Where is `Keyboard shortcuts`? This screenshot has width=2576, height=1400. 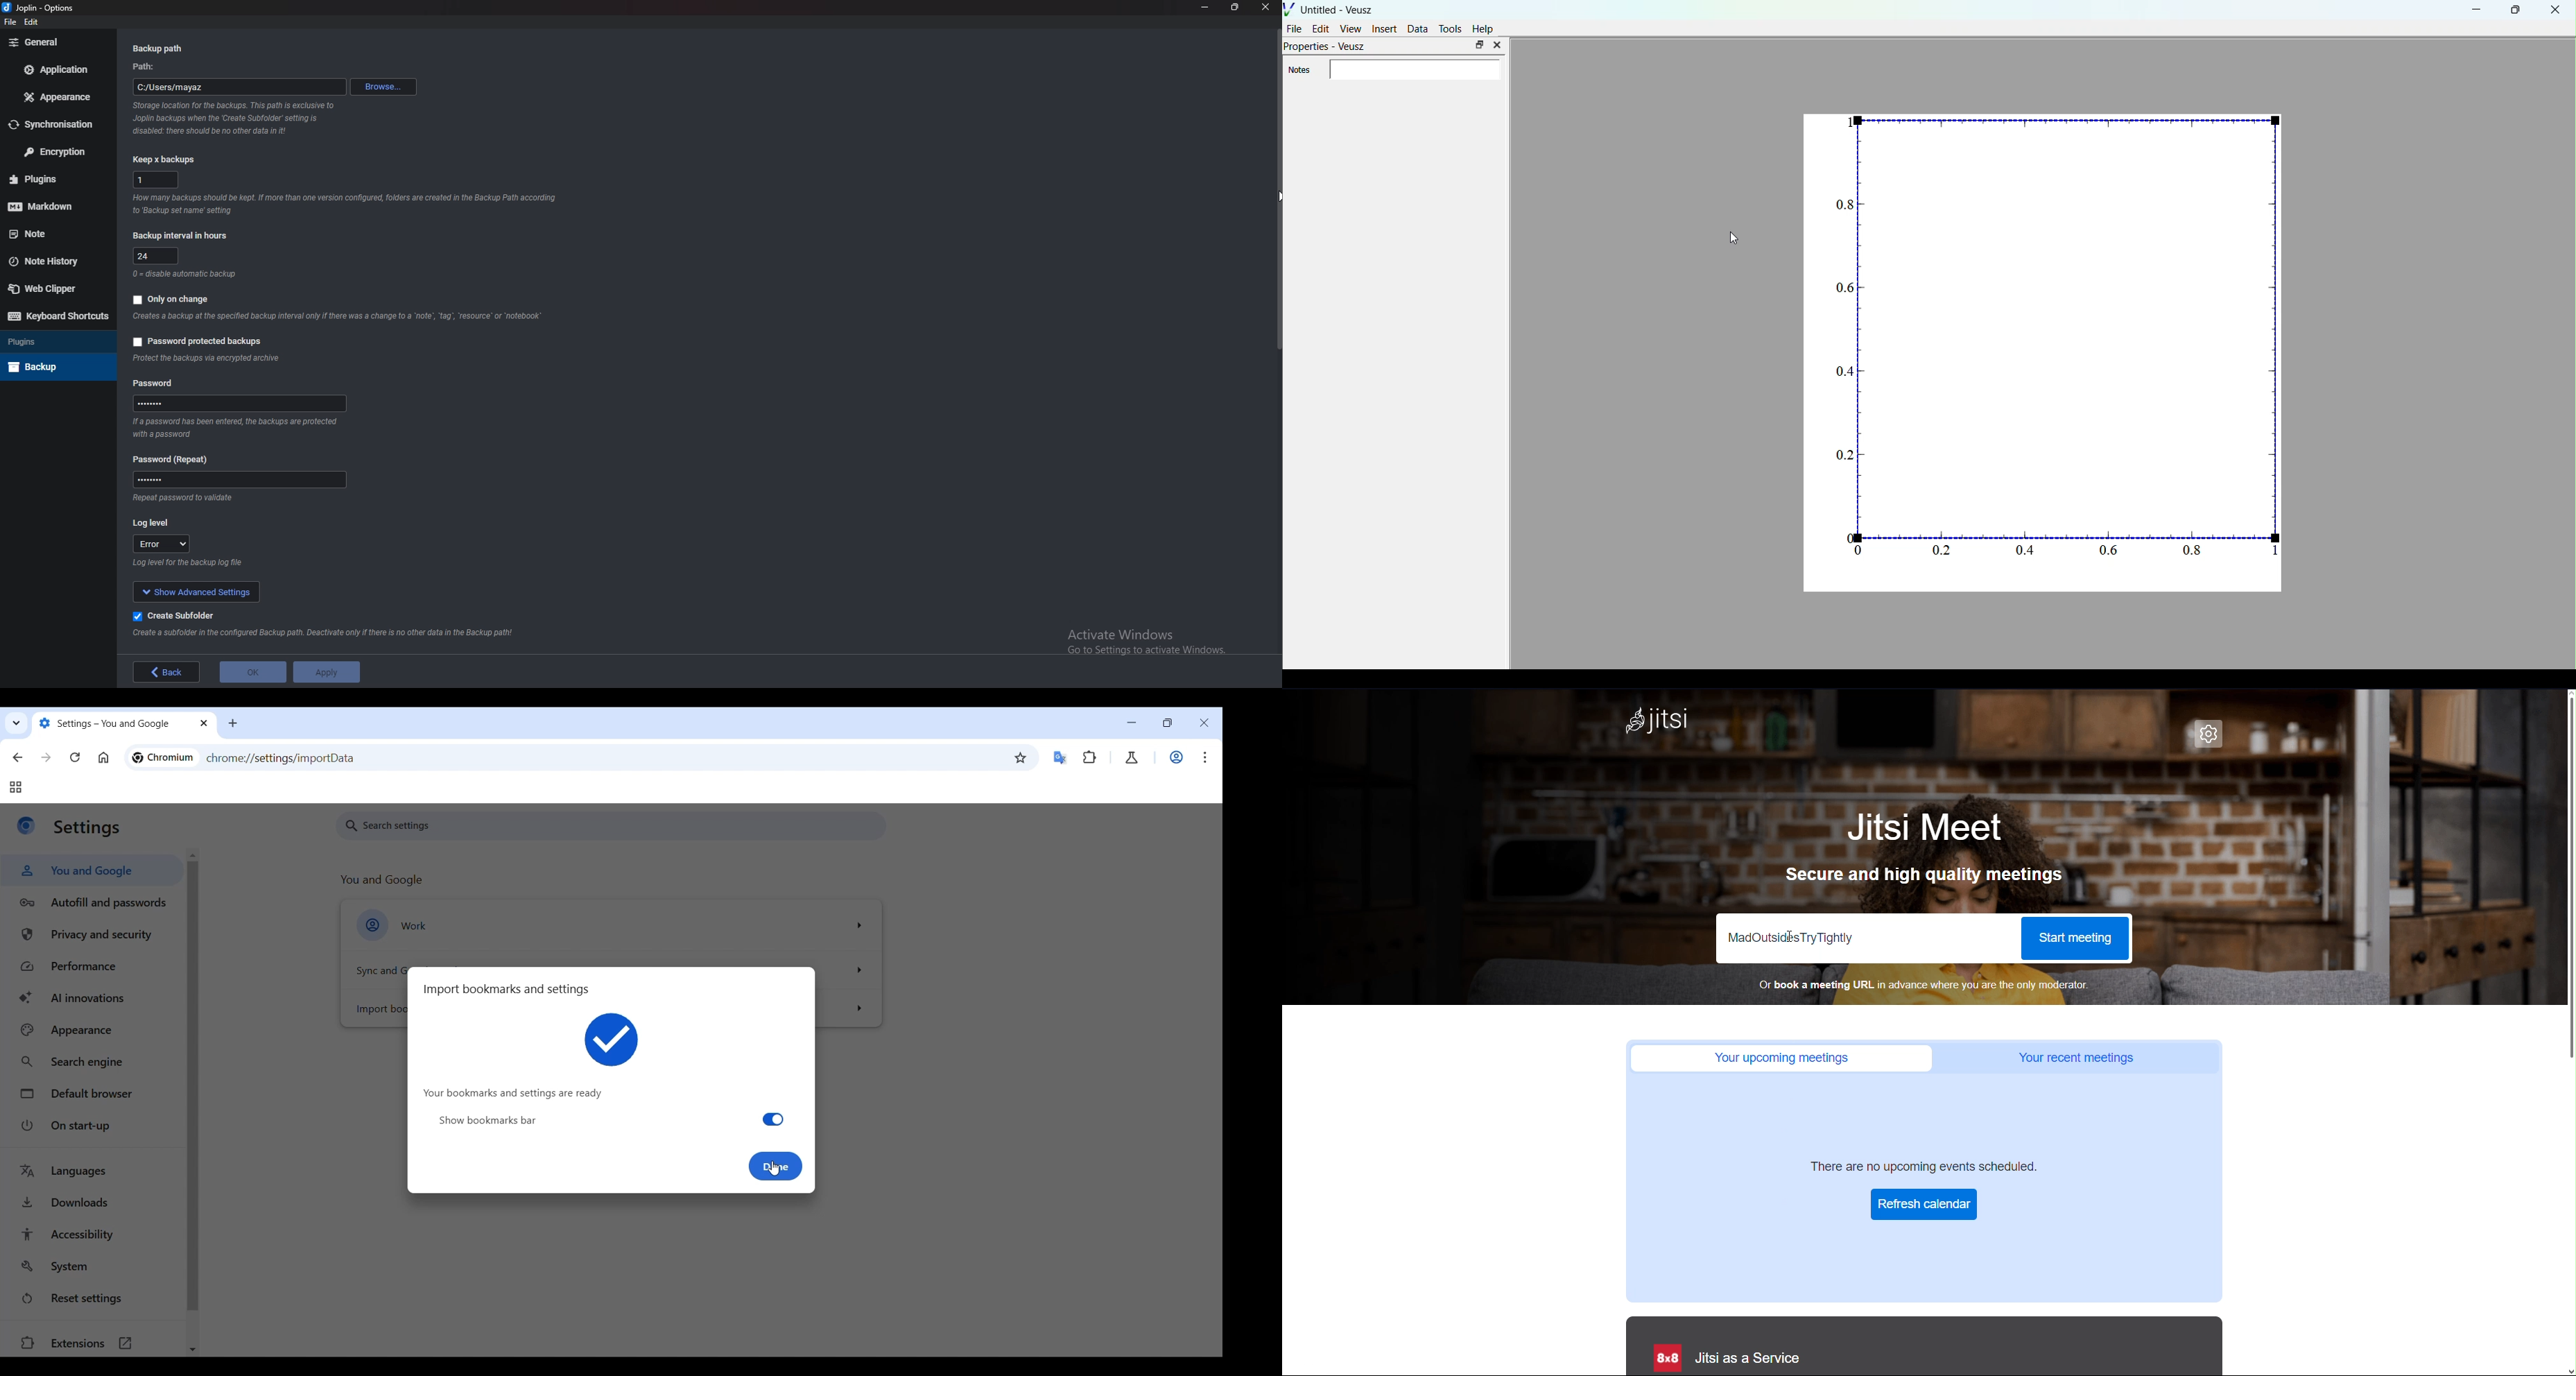 Keyboard shortcuts is located at coordinates (58, 316).